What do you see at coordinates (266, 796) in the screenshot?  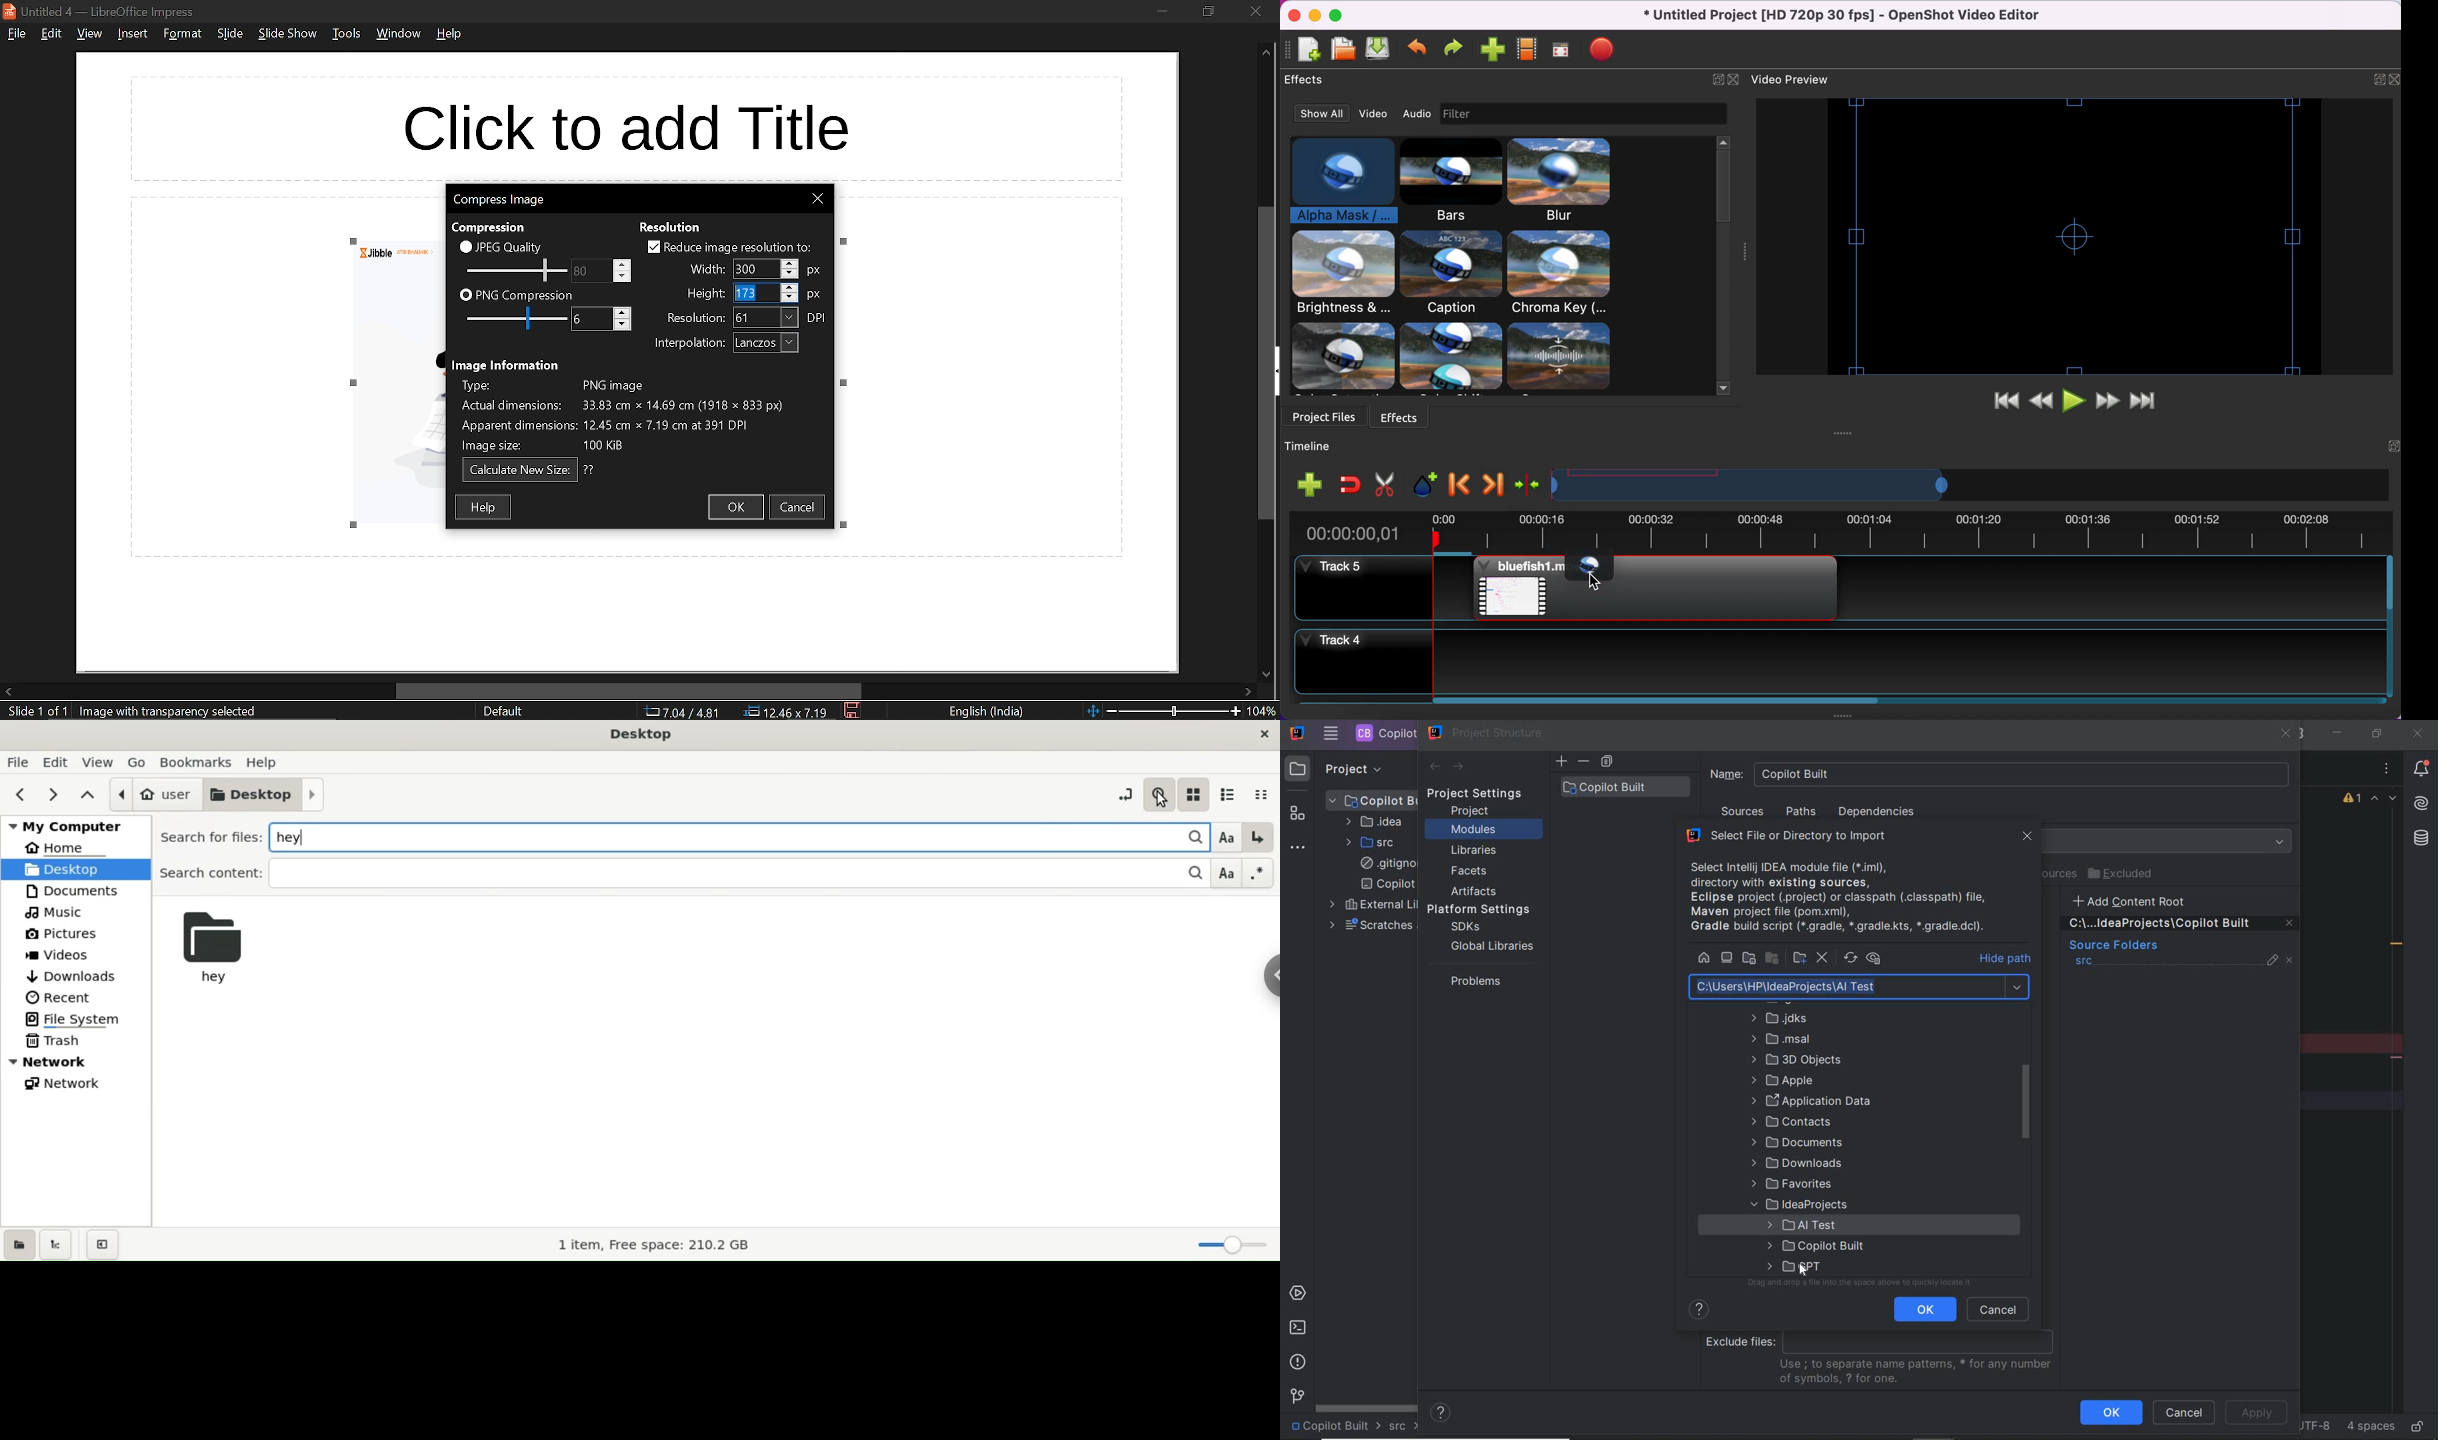 I see `desktop` at bounding box center [266, 796].